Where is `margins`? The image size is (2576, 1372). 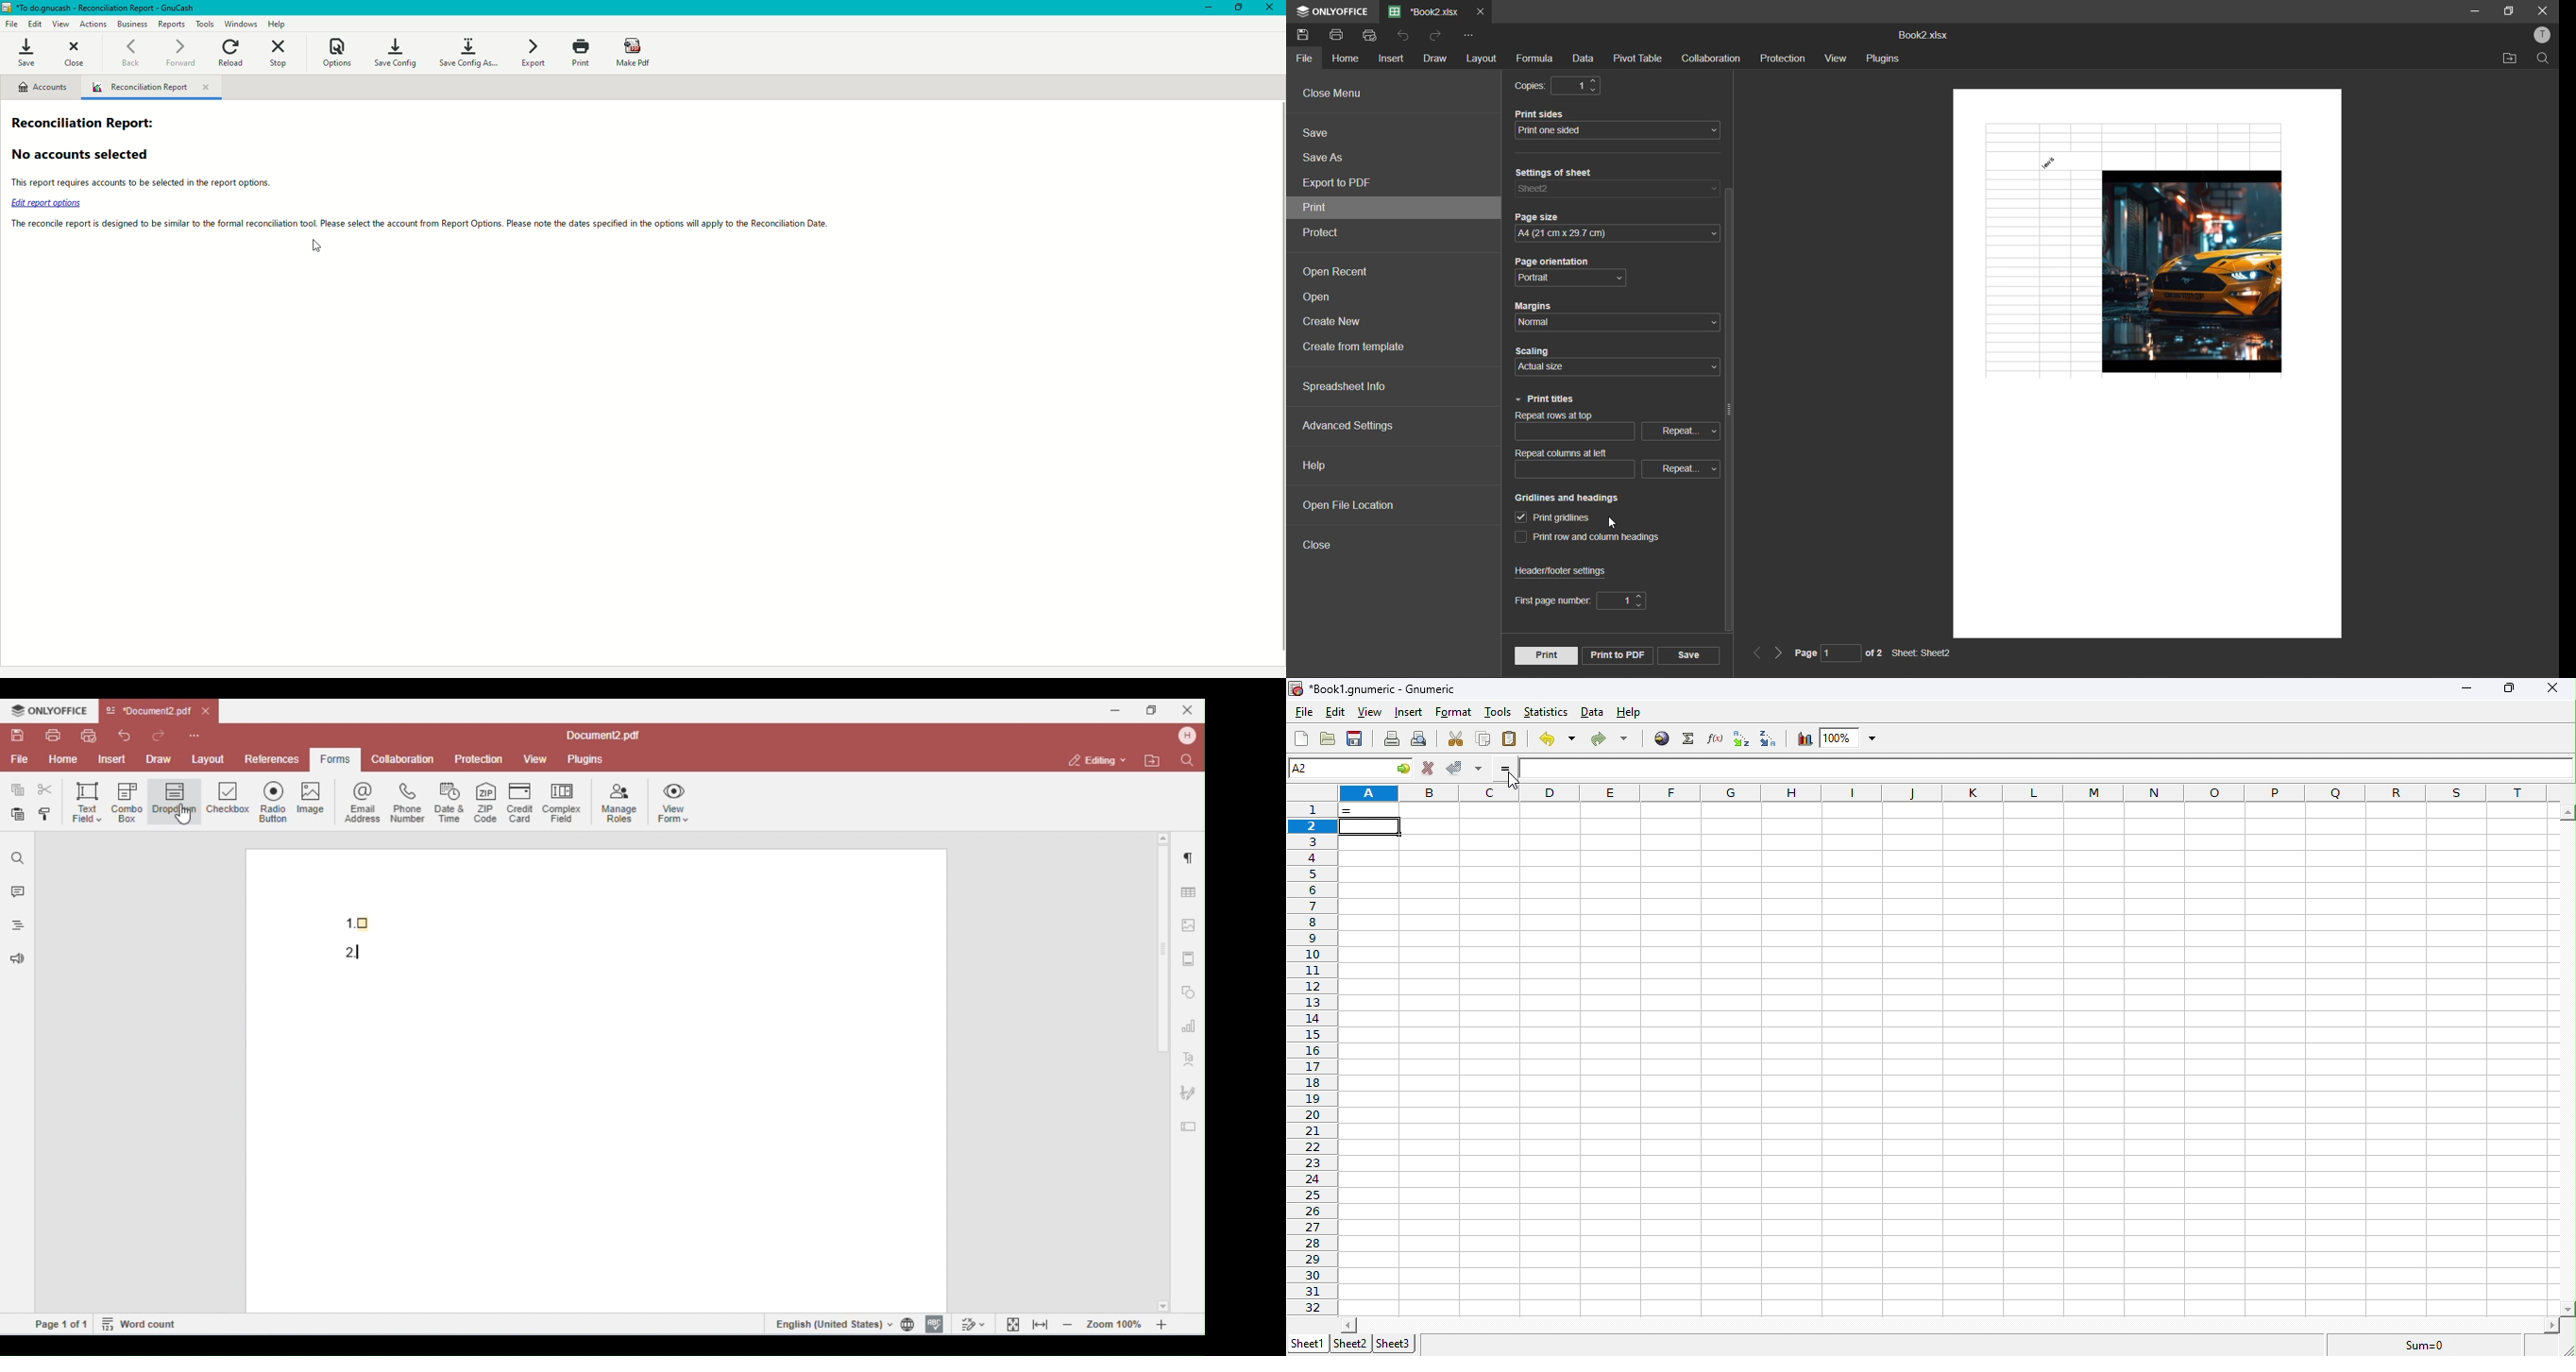 margins is located at coordinates (1536, 306).